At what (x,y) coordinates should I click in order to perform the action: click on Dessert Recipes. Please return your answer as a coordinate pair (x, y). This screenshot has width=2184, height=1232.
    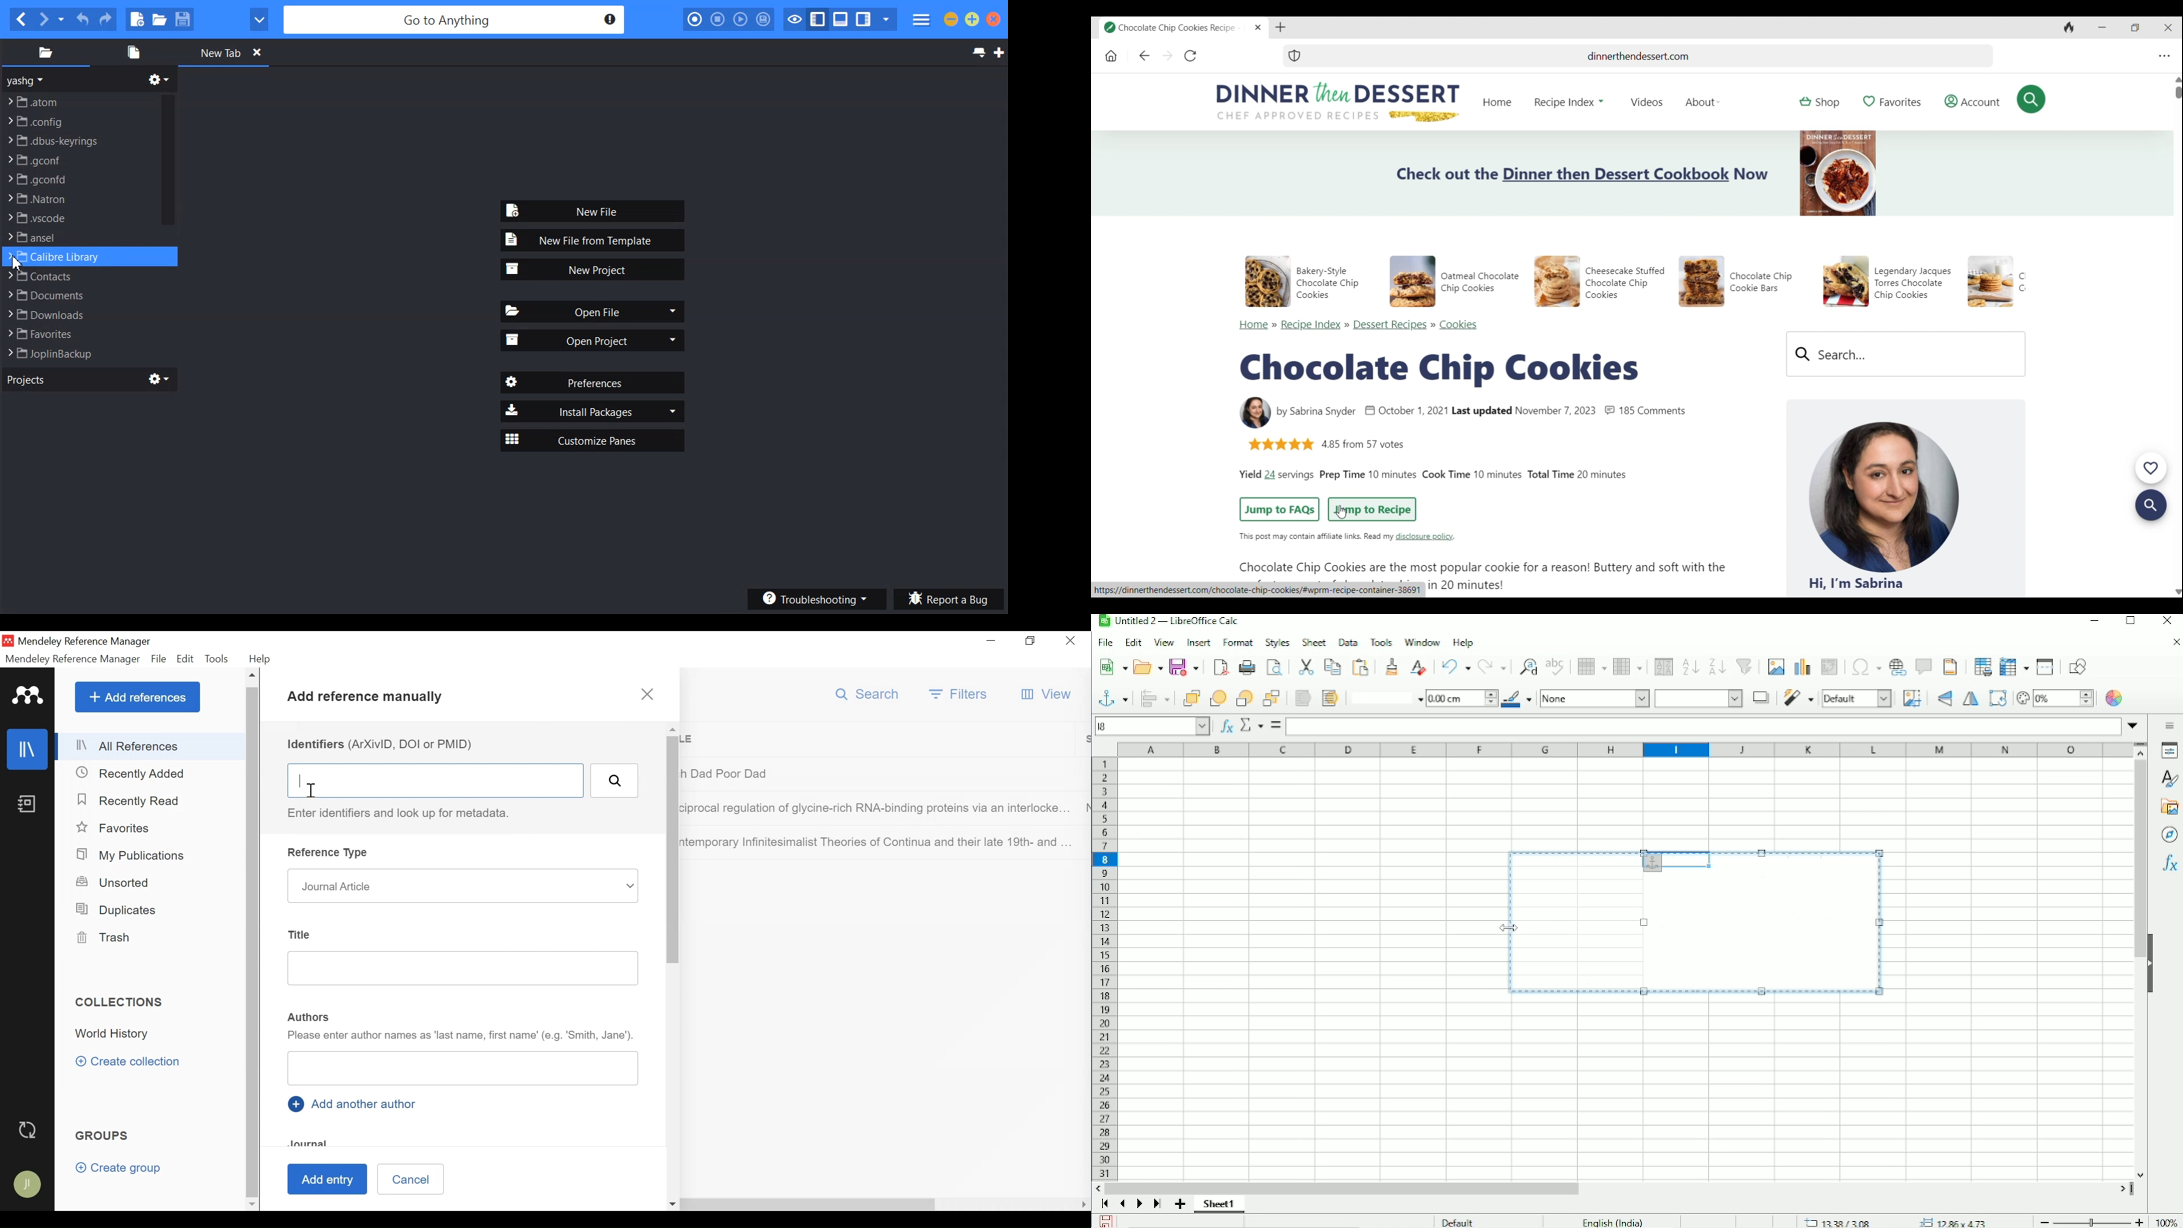
    Looking at the image, I should click on (1391, 325).